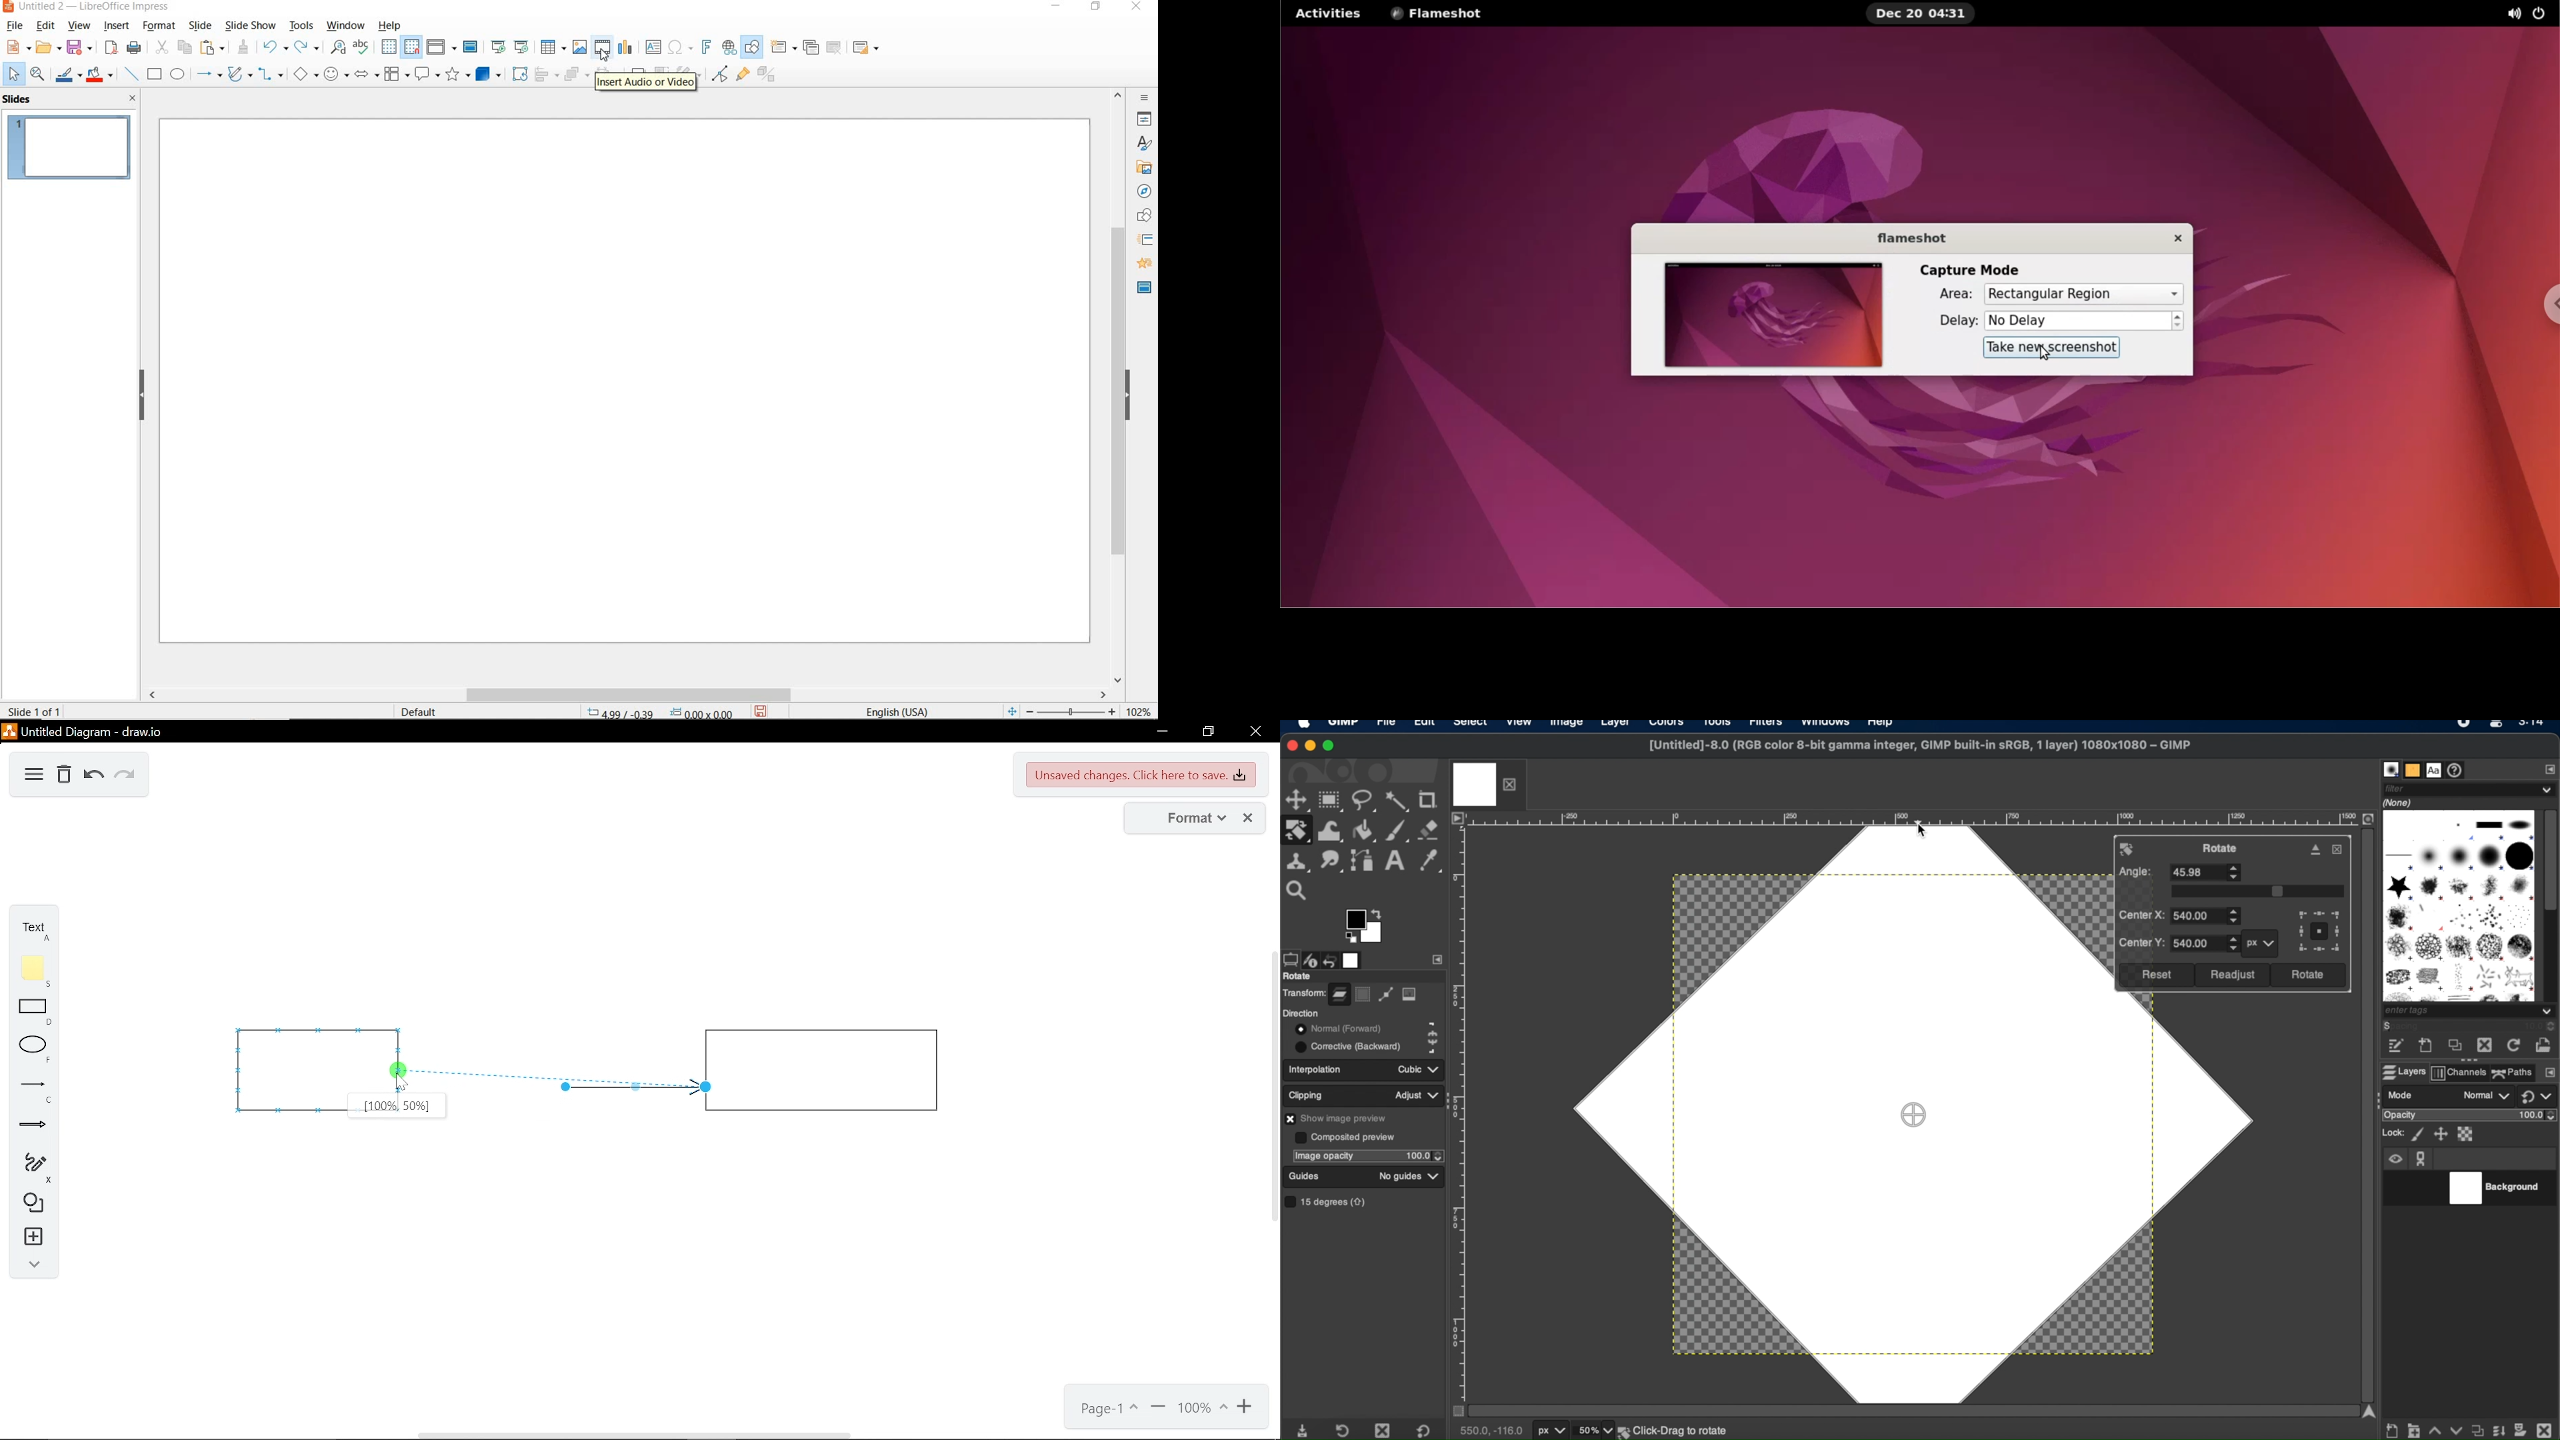 This screenshot has width=2576, height=1456. I want to click on zoom levels, so click(1595, 1431).